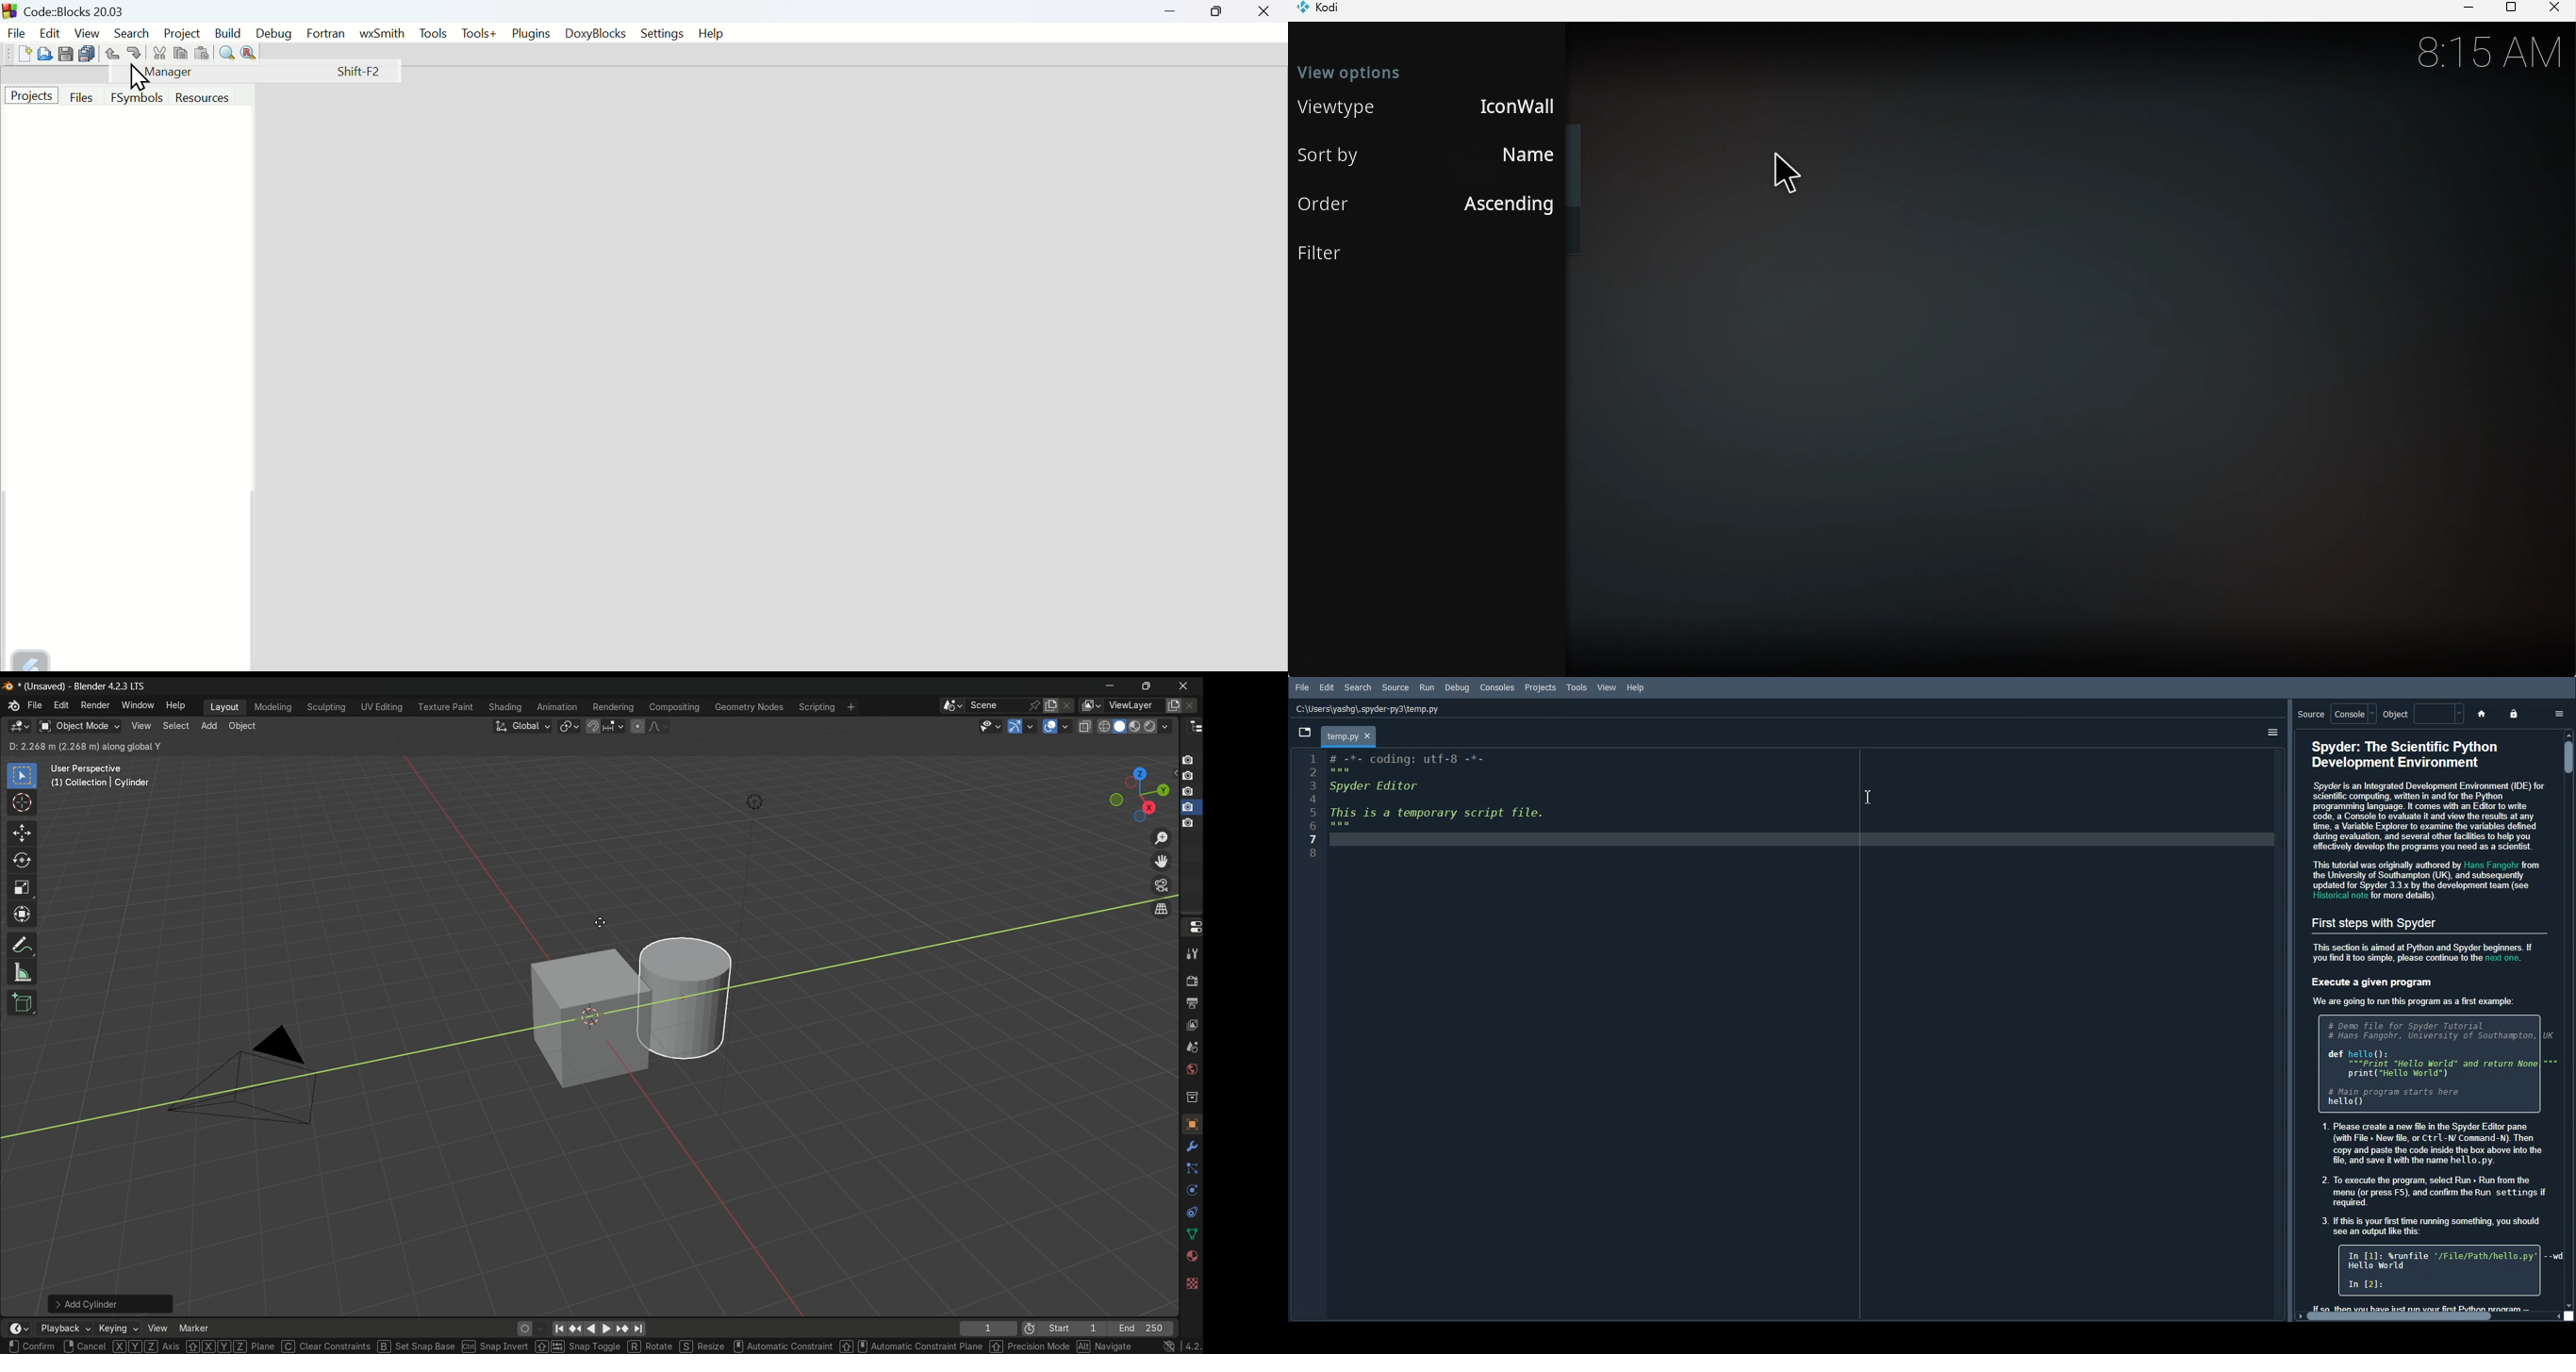 The width and height of the screenshot is (2576, 1372). I want to click on Redo, so click(136, 52).